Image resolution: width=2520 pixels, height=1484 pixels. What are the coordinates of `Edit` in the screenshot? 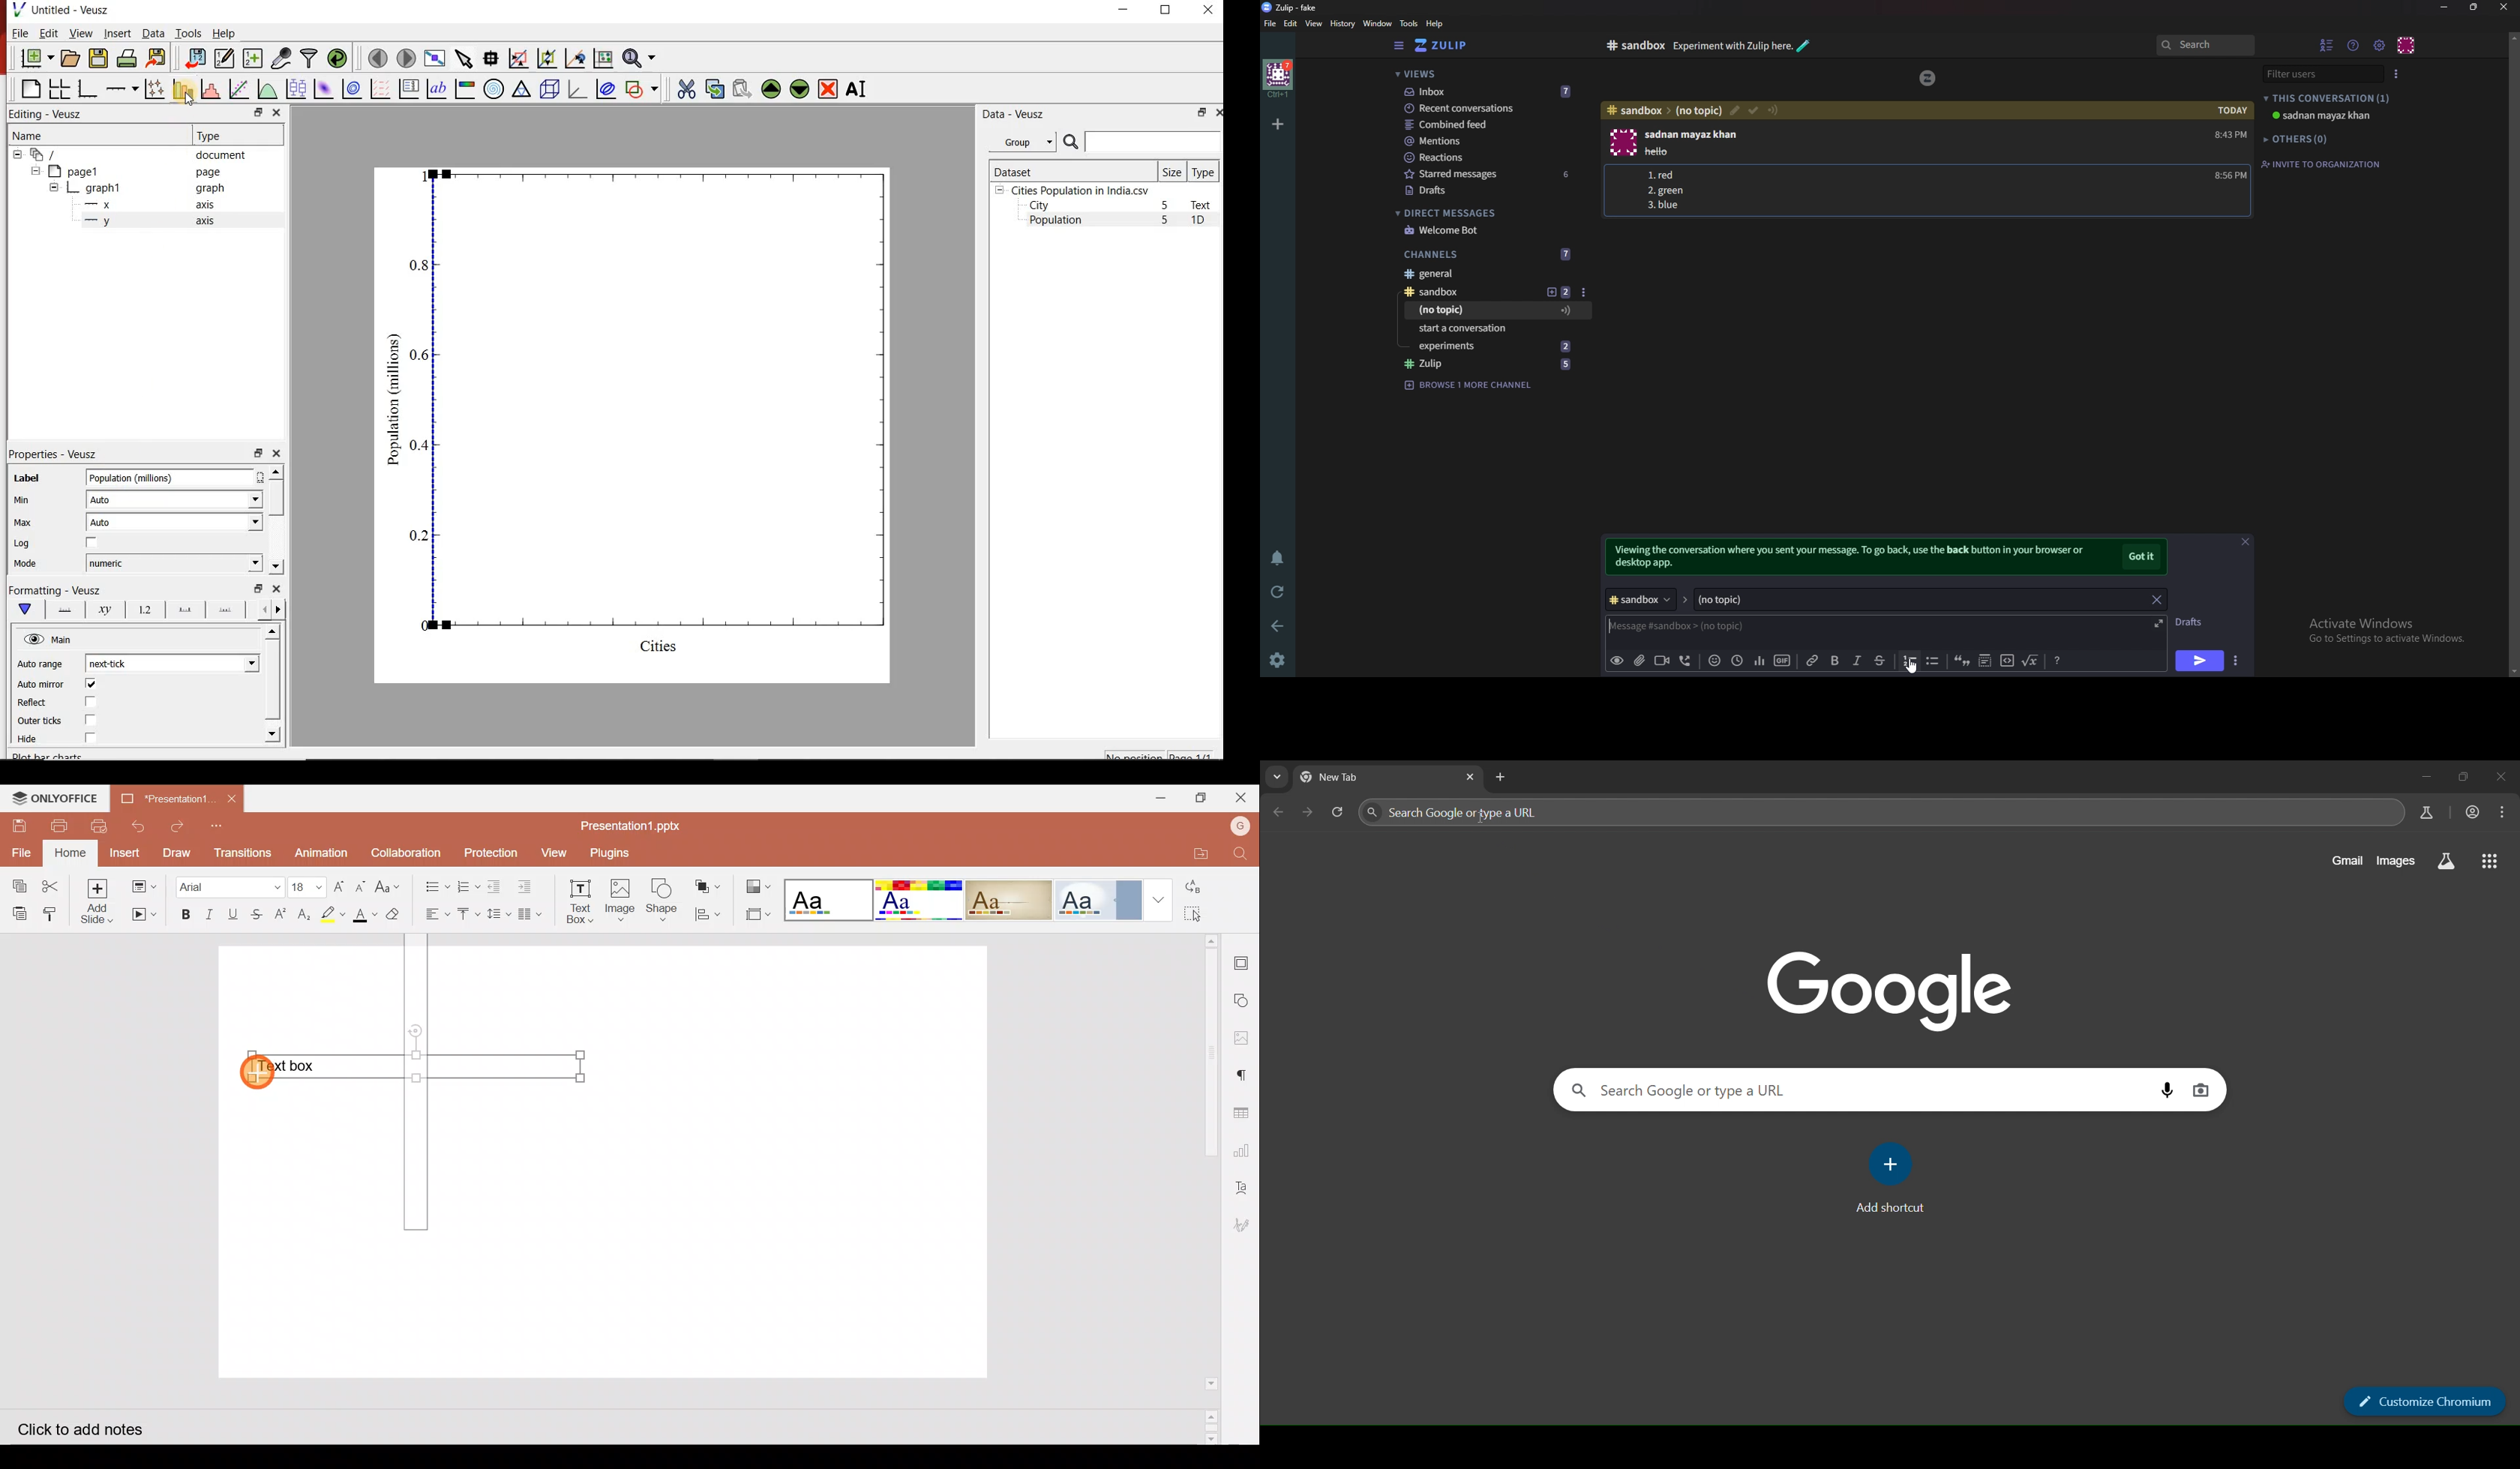 It's located at (1292, 23).